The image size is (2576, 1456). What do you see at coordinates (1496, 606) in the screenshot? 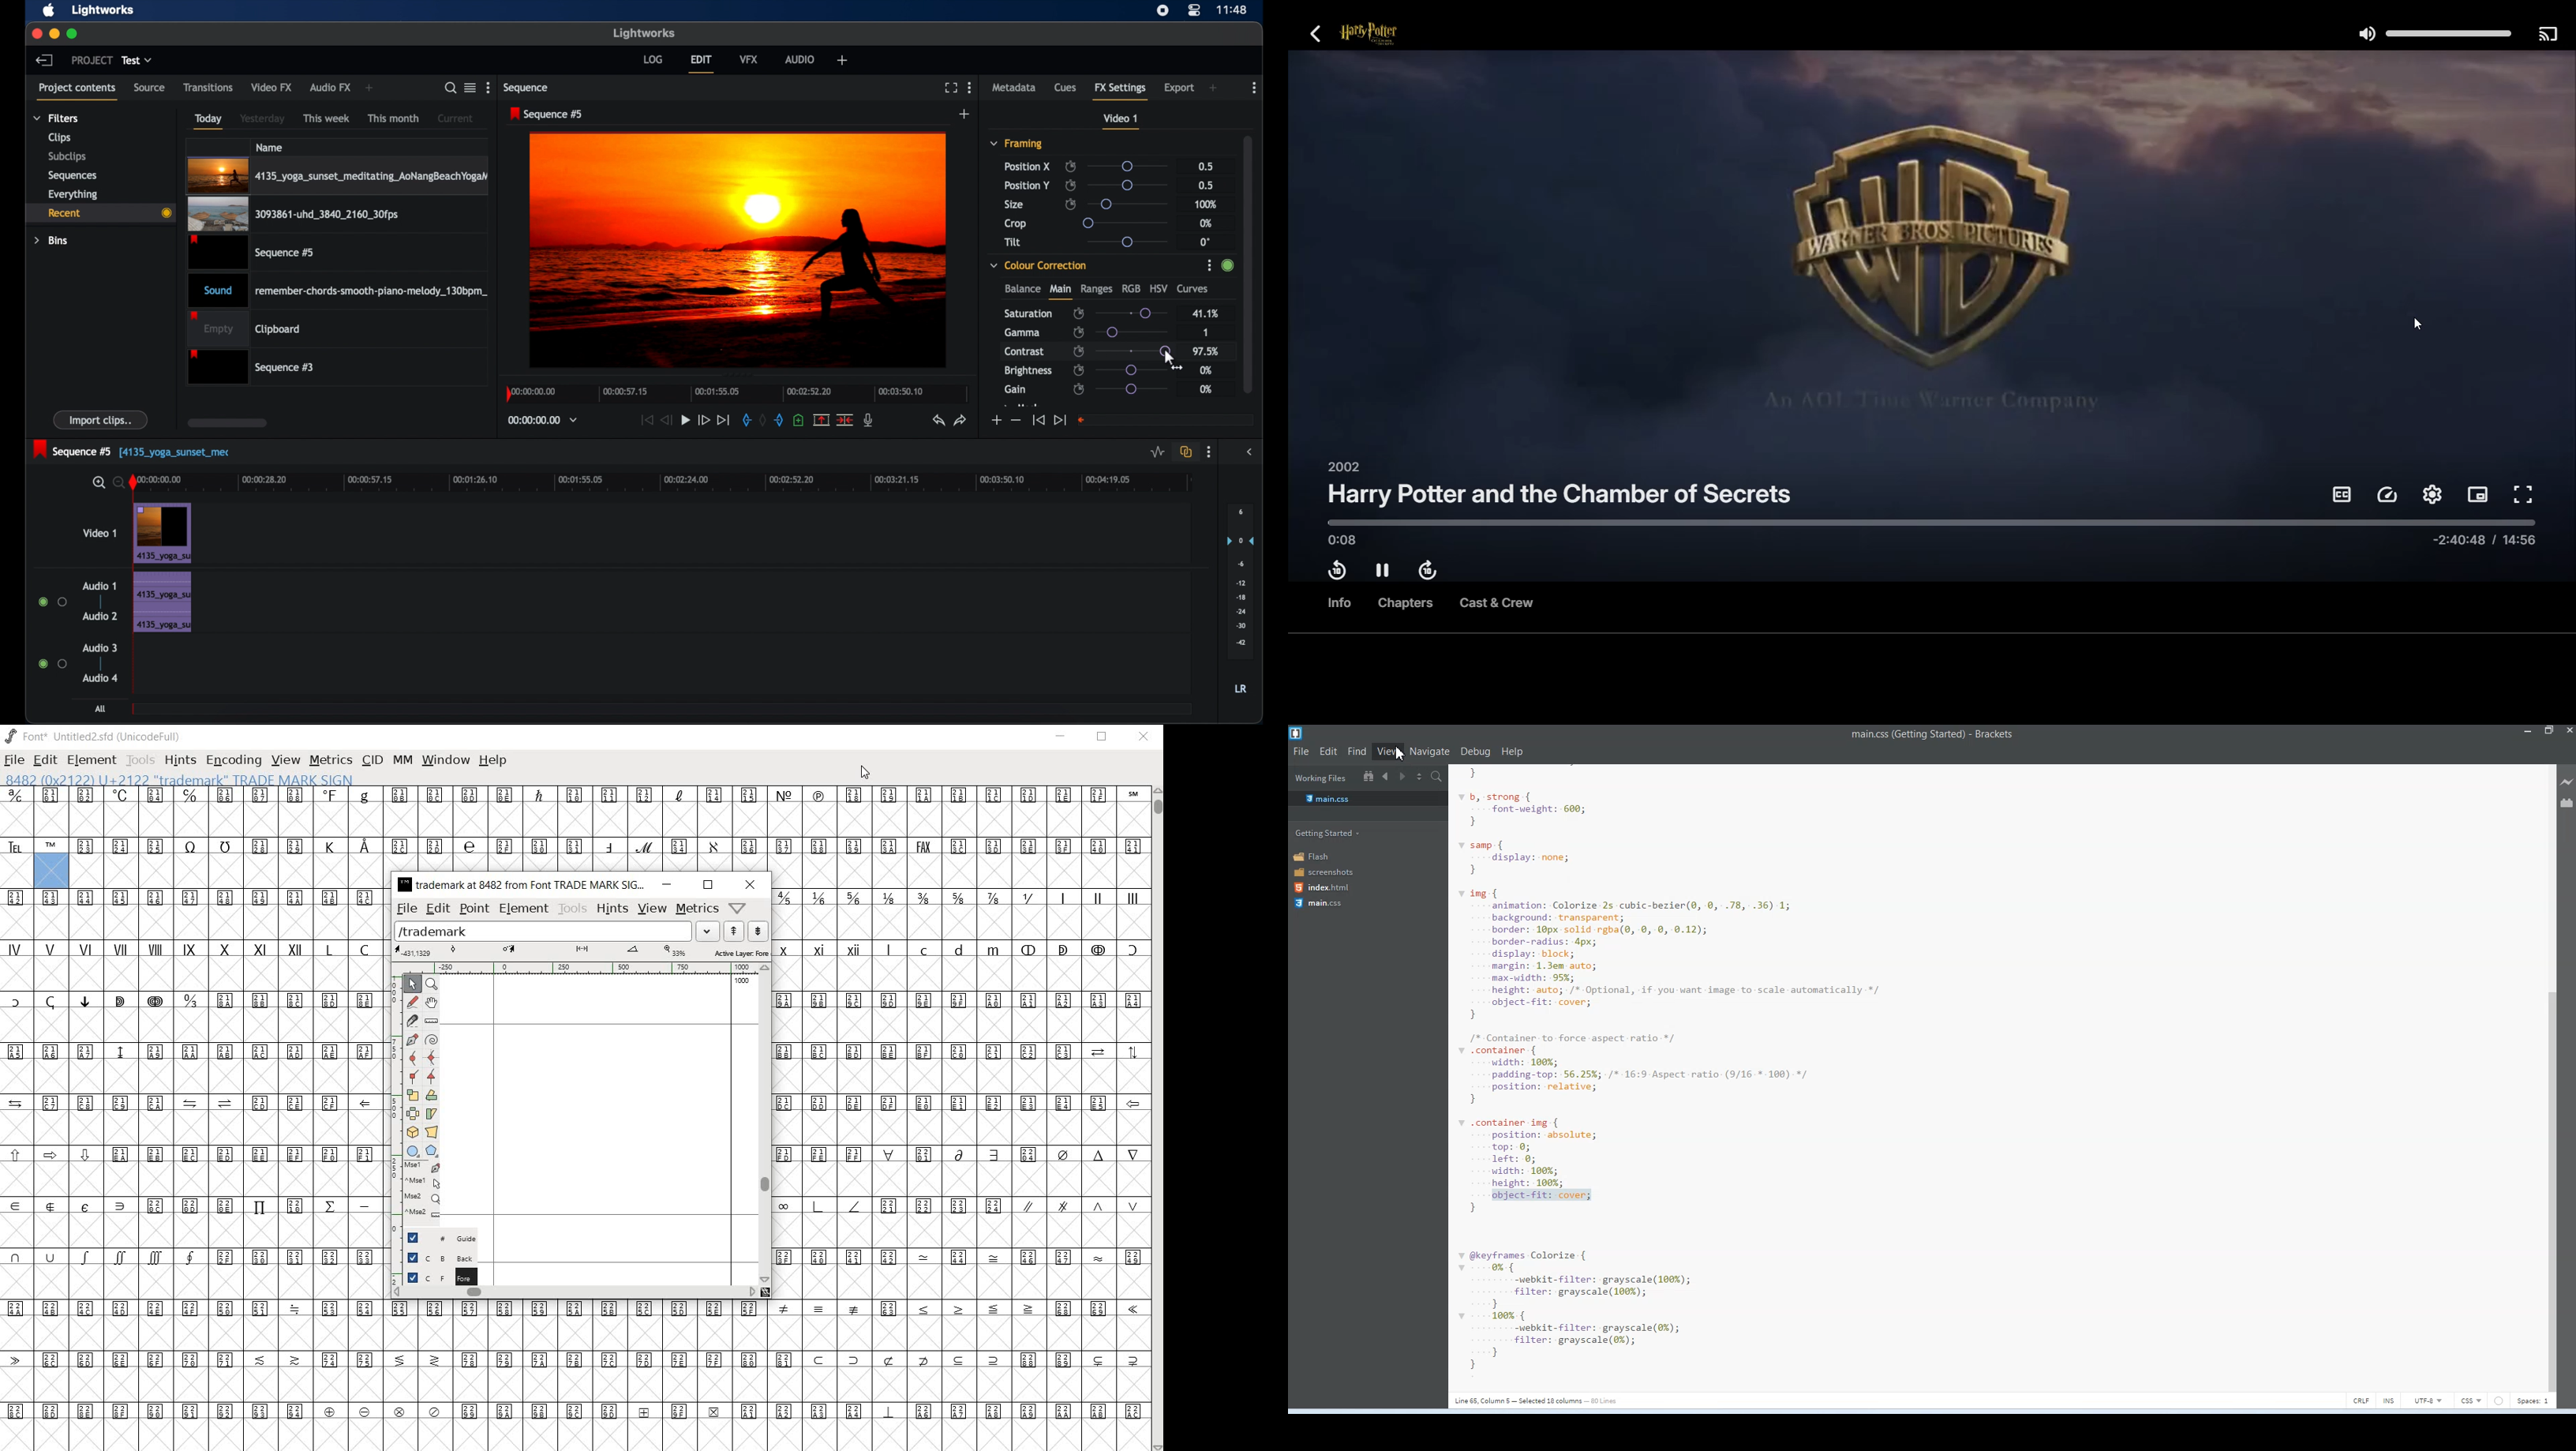
I see `Cast and Crew` at bounding box center [1496, 606].